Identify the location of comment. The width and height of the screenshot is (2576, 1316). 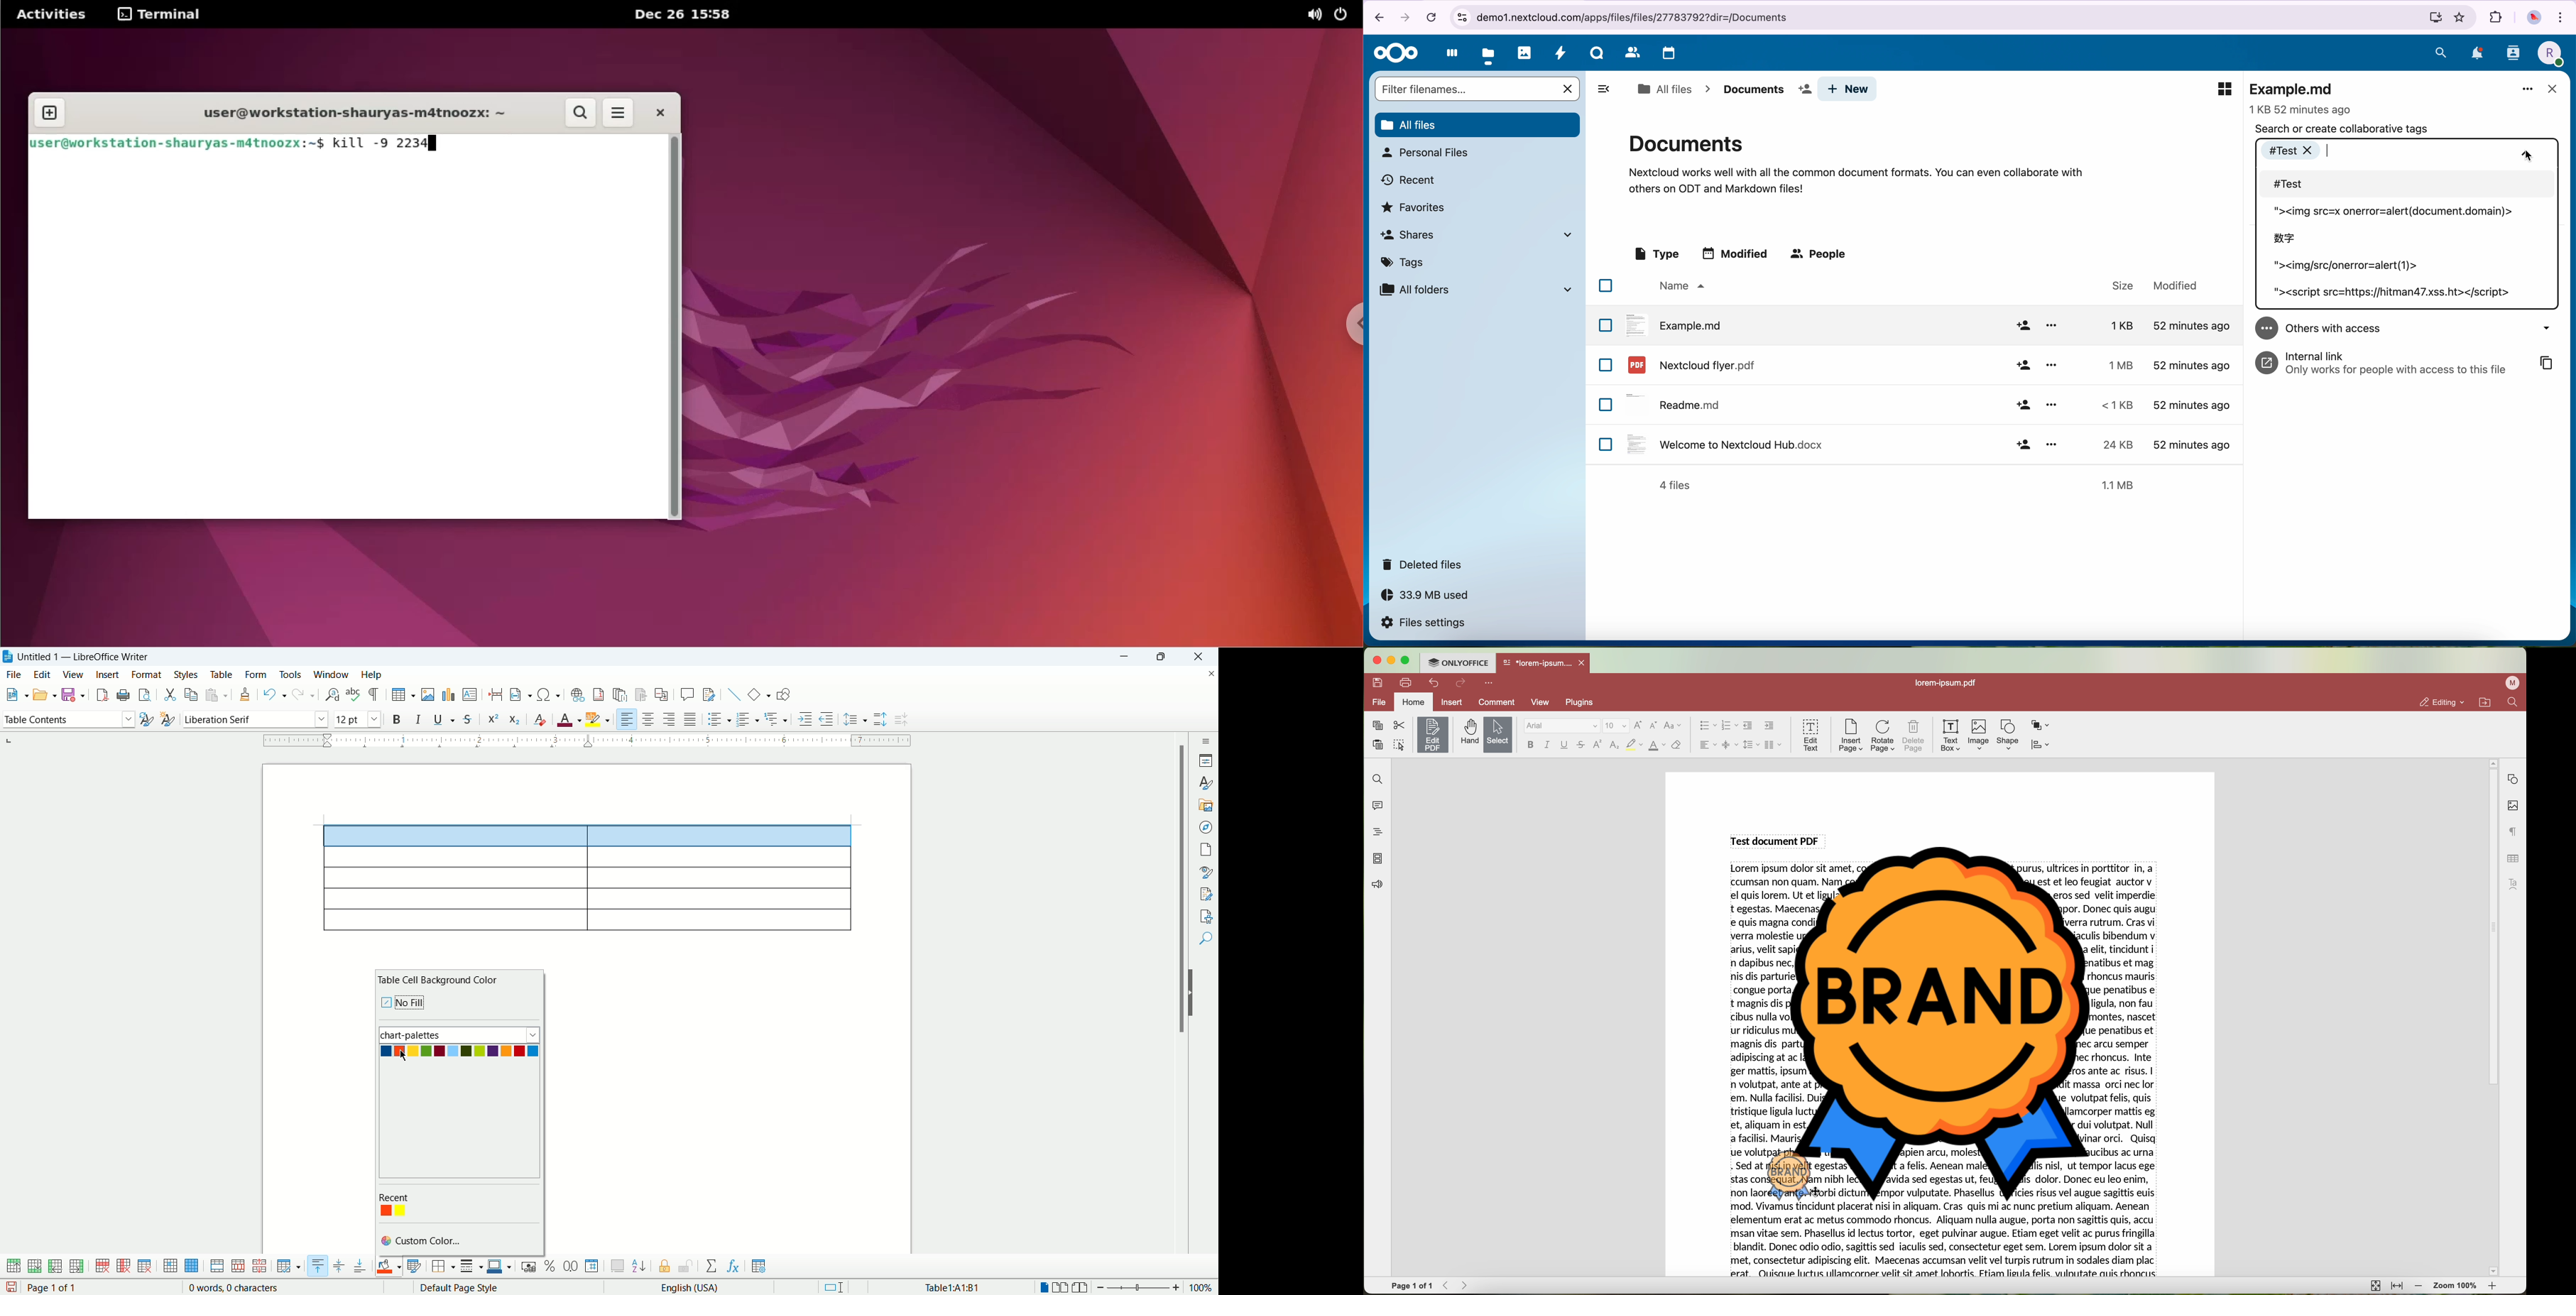
(1498, 704).